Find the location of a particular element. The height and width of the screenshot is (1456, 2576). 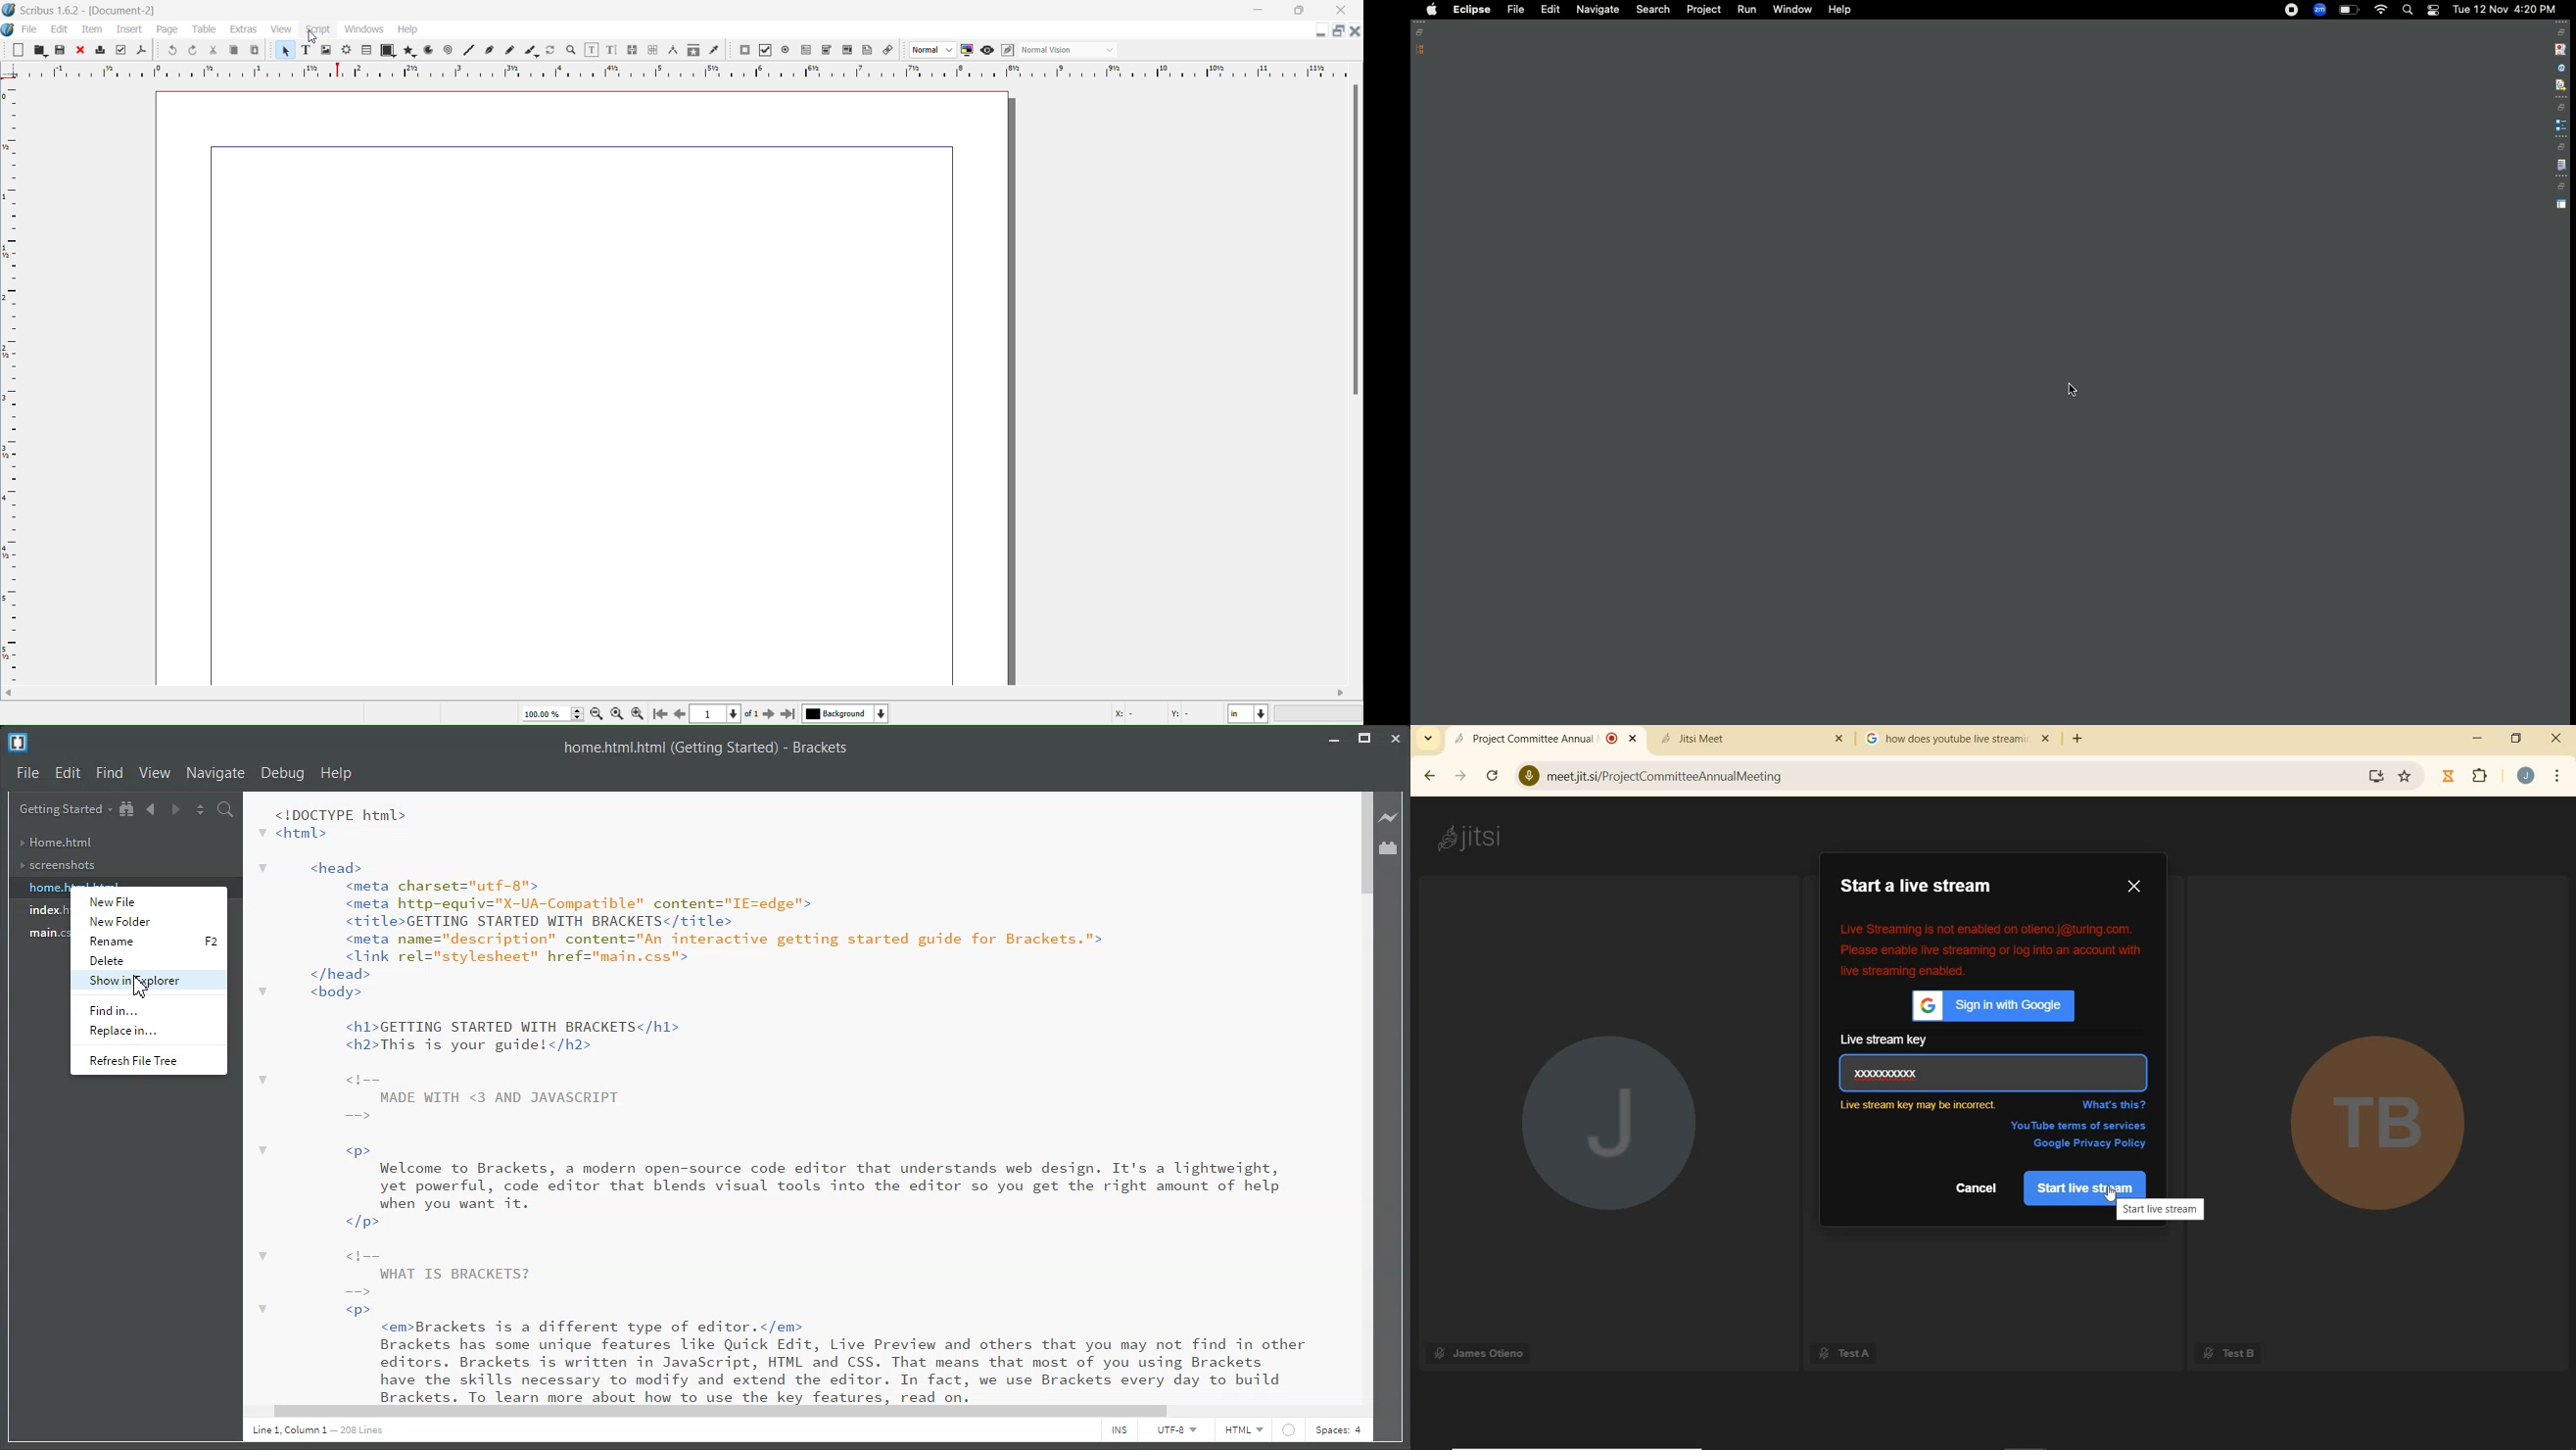

start live stream is located at coordinates (2086, 1188).